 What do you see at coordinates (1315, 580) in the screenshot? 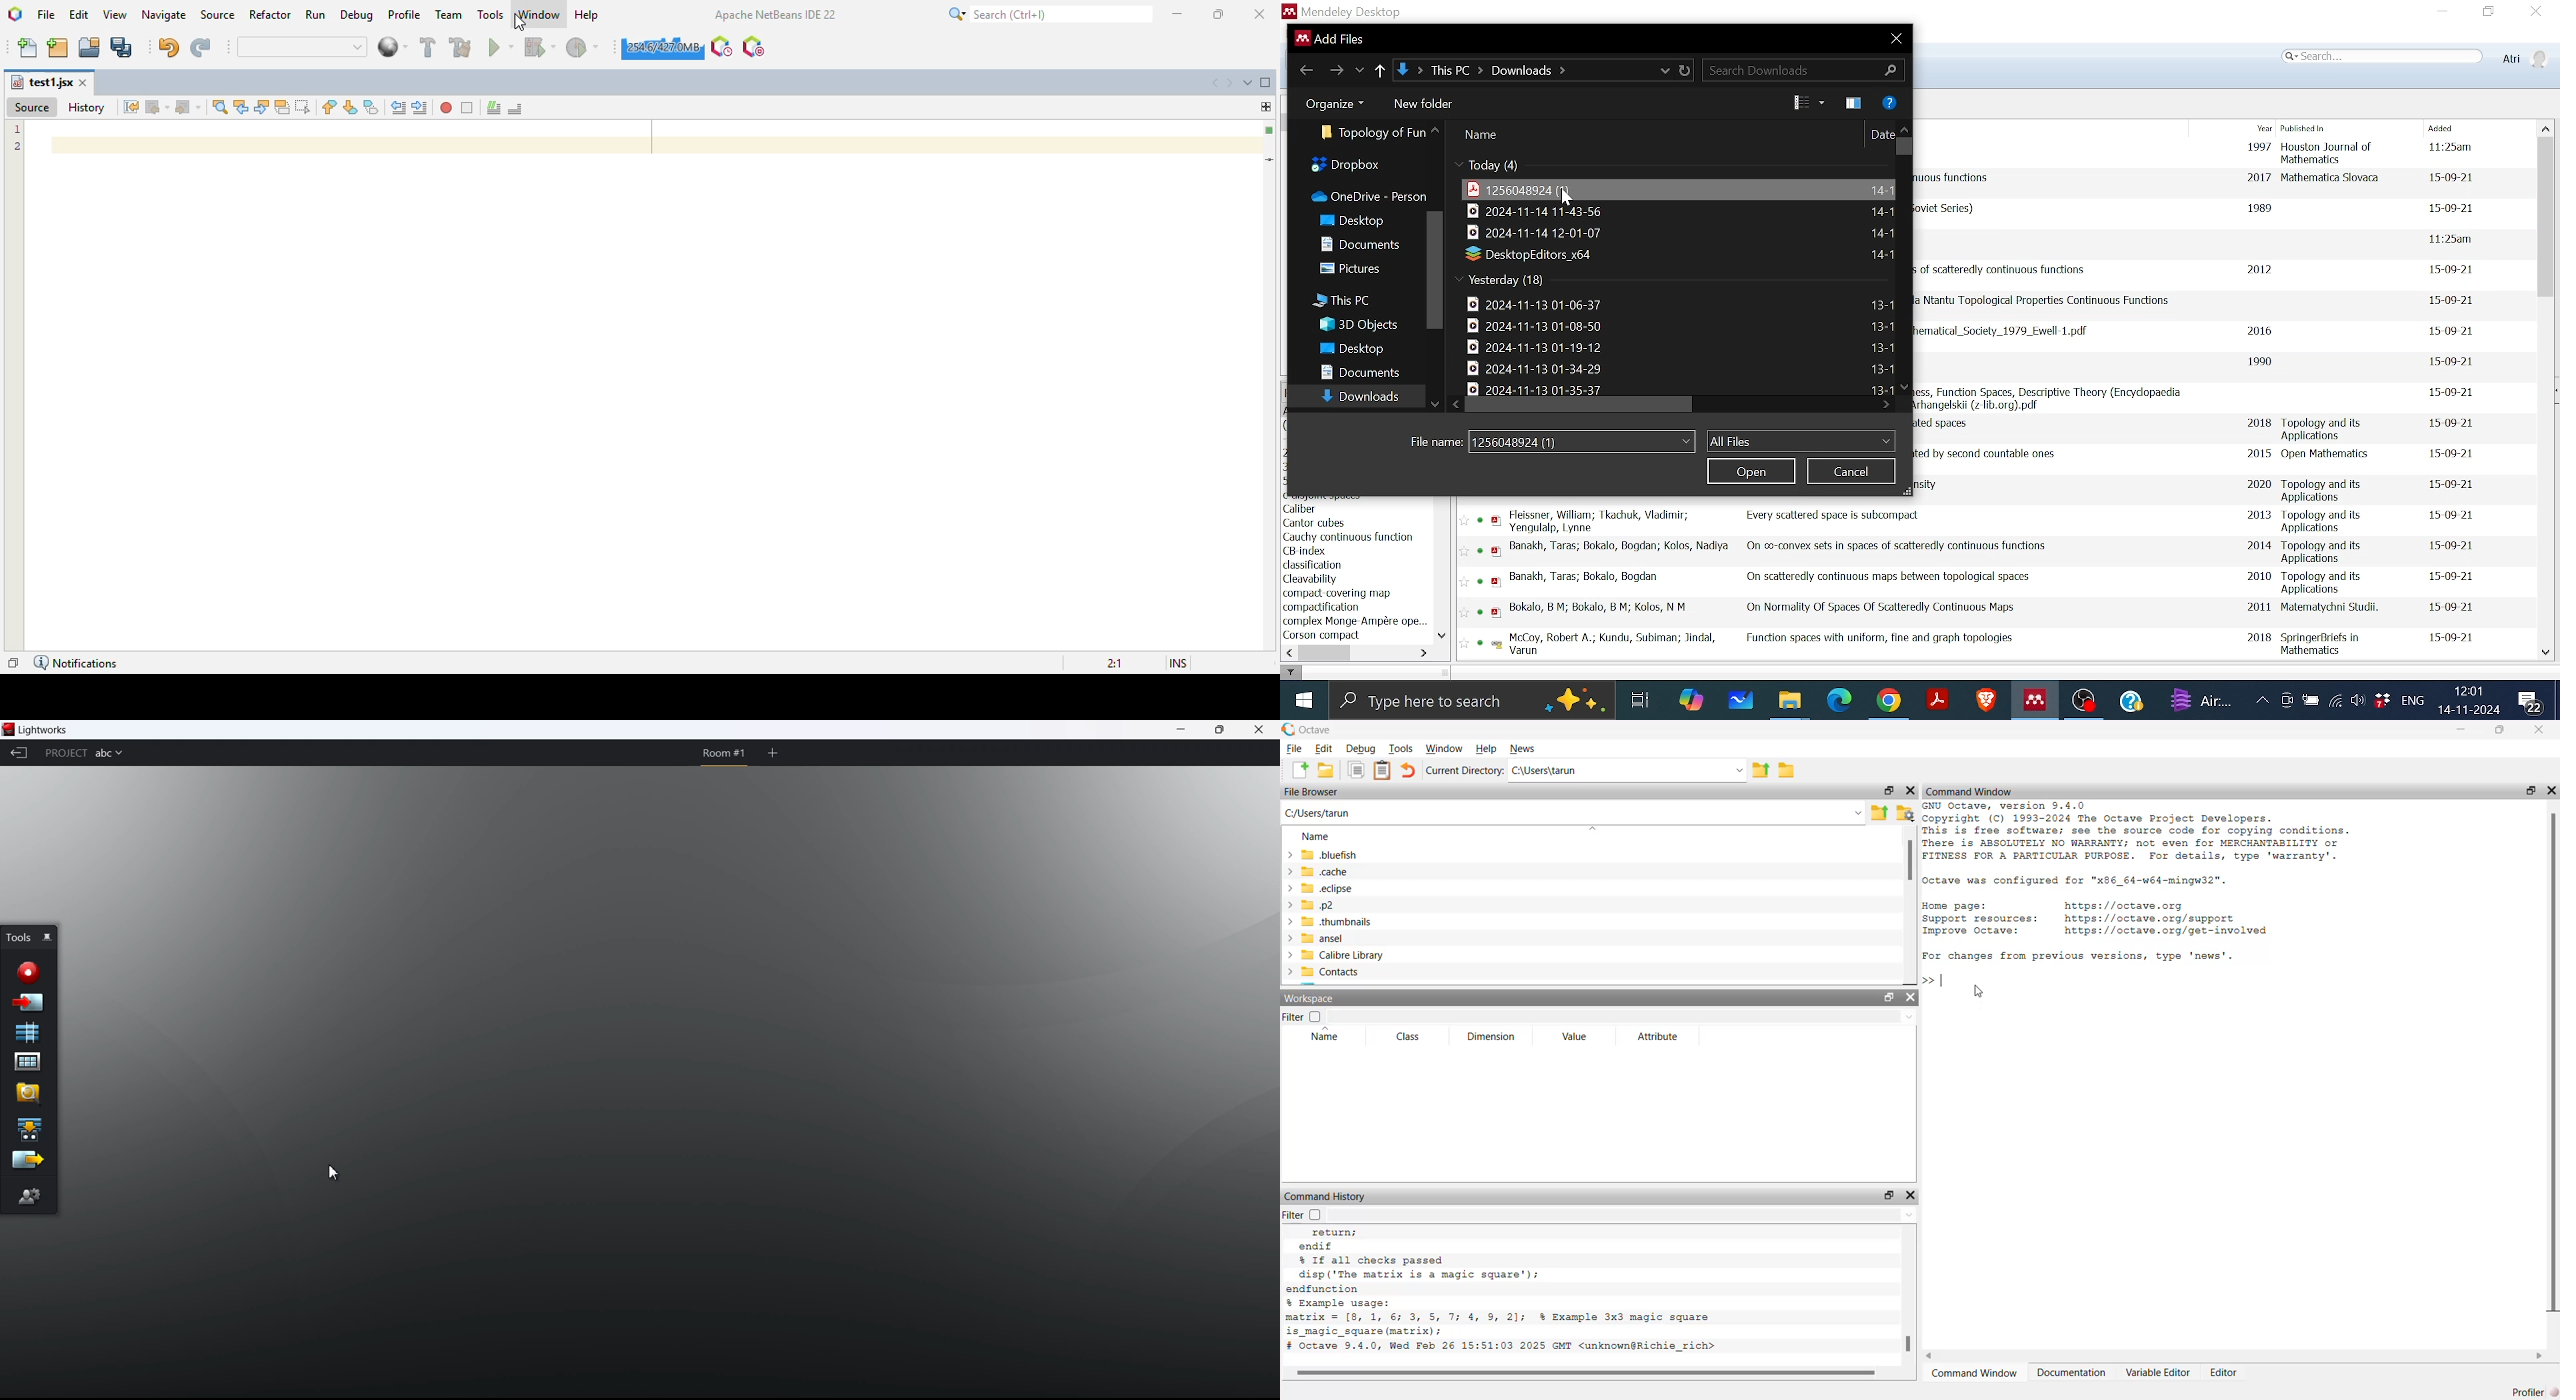
I see `keyword` at bounding box center [1315, 580].